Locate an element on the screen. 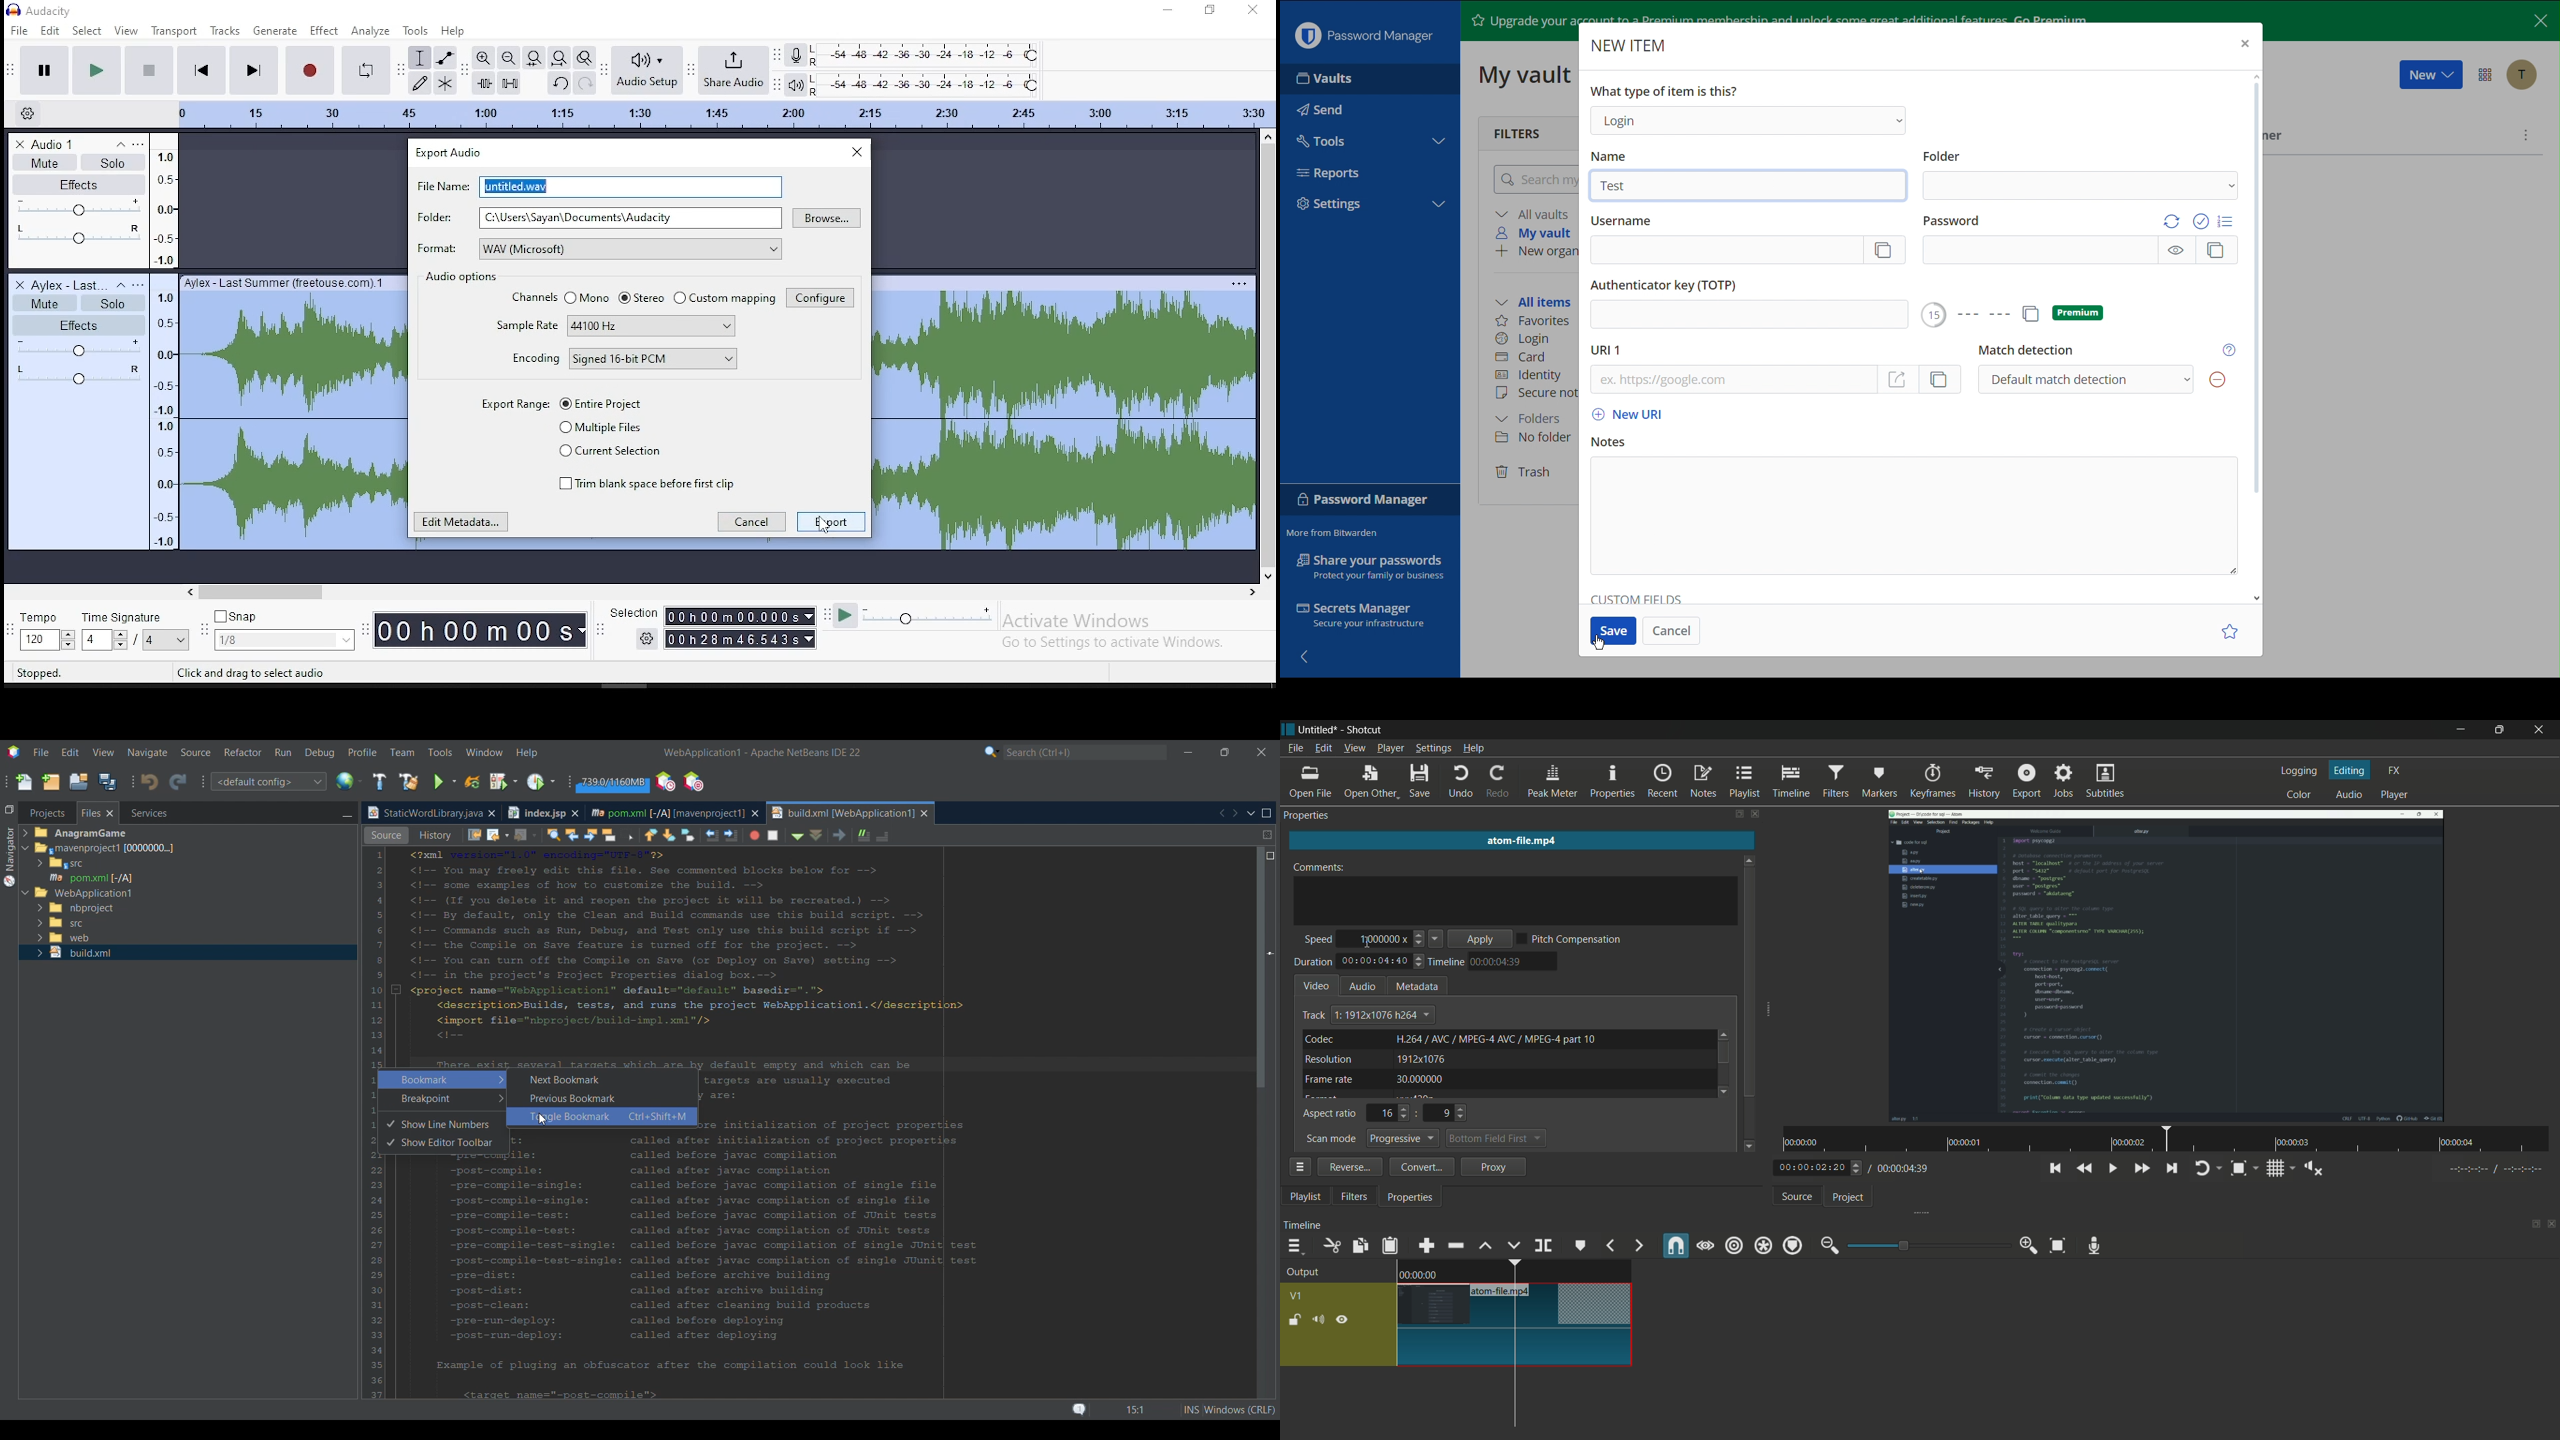 This screenshot has height=1456, width=2576. volume is located at coordinates (78, 348).